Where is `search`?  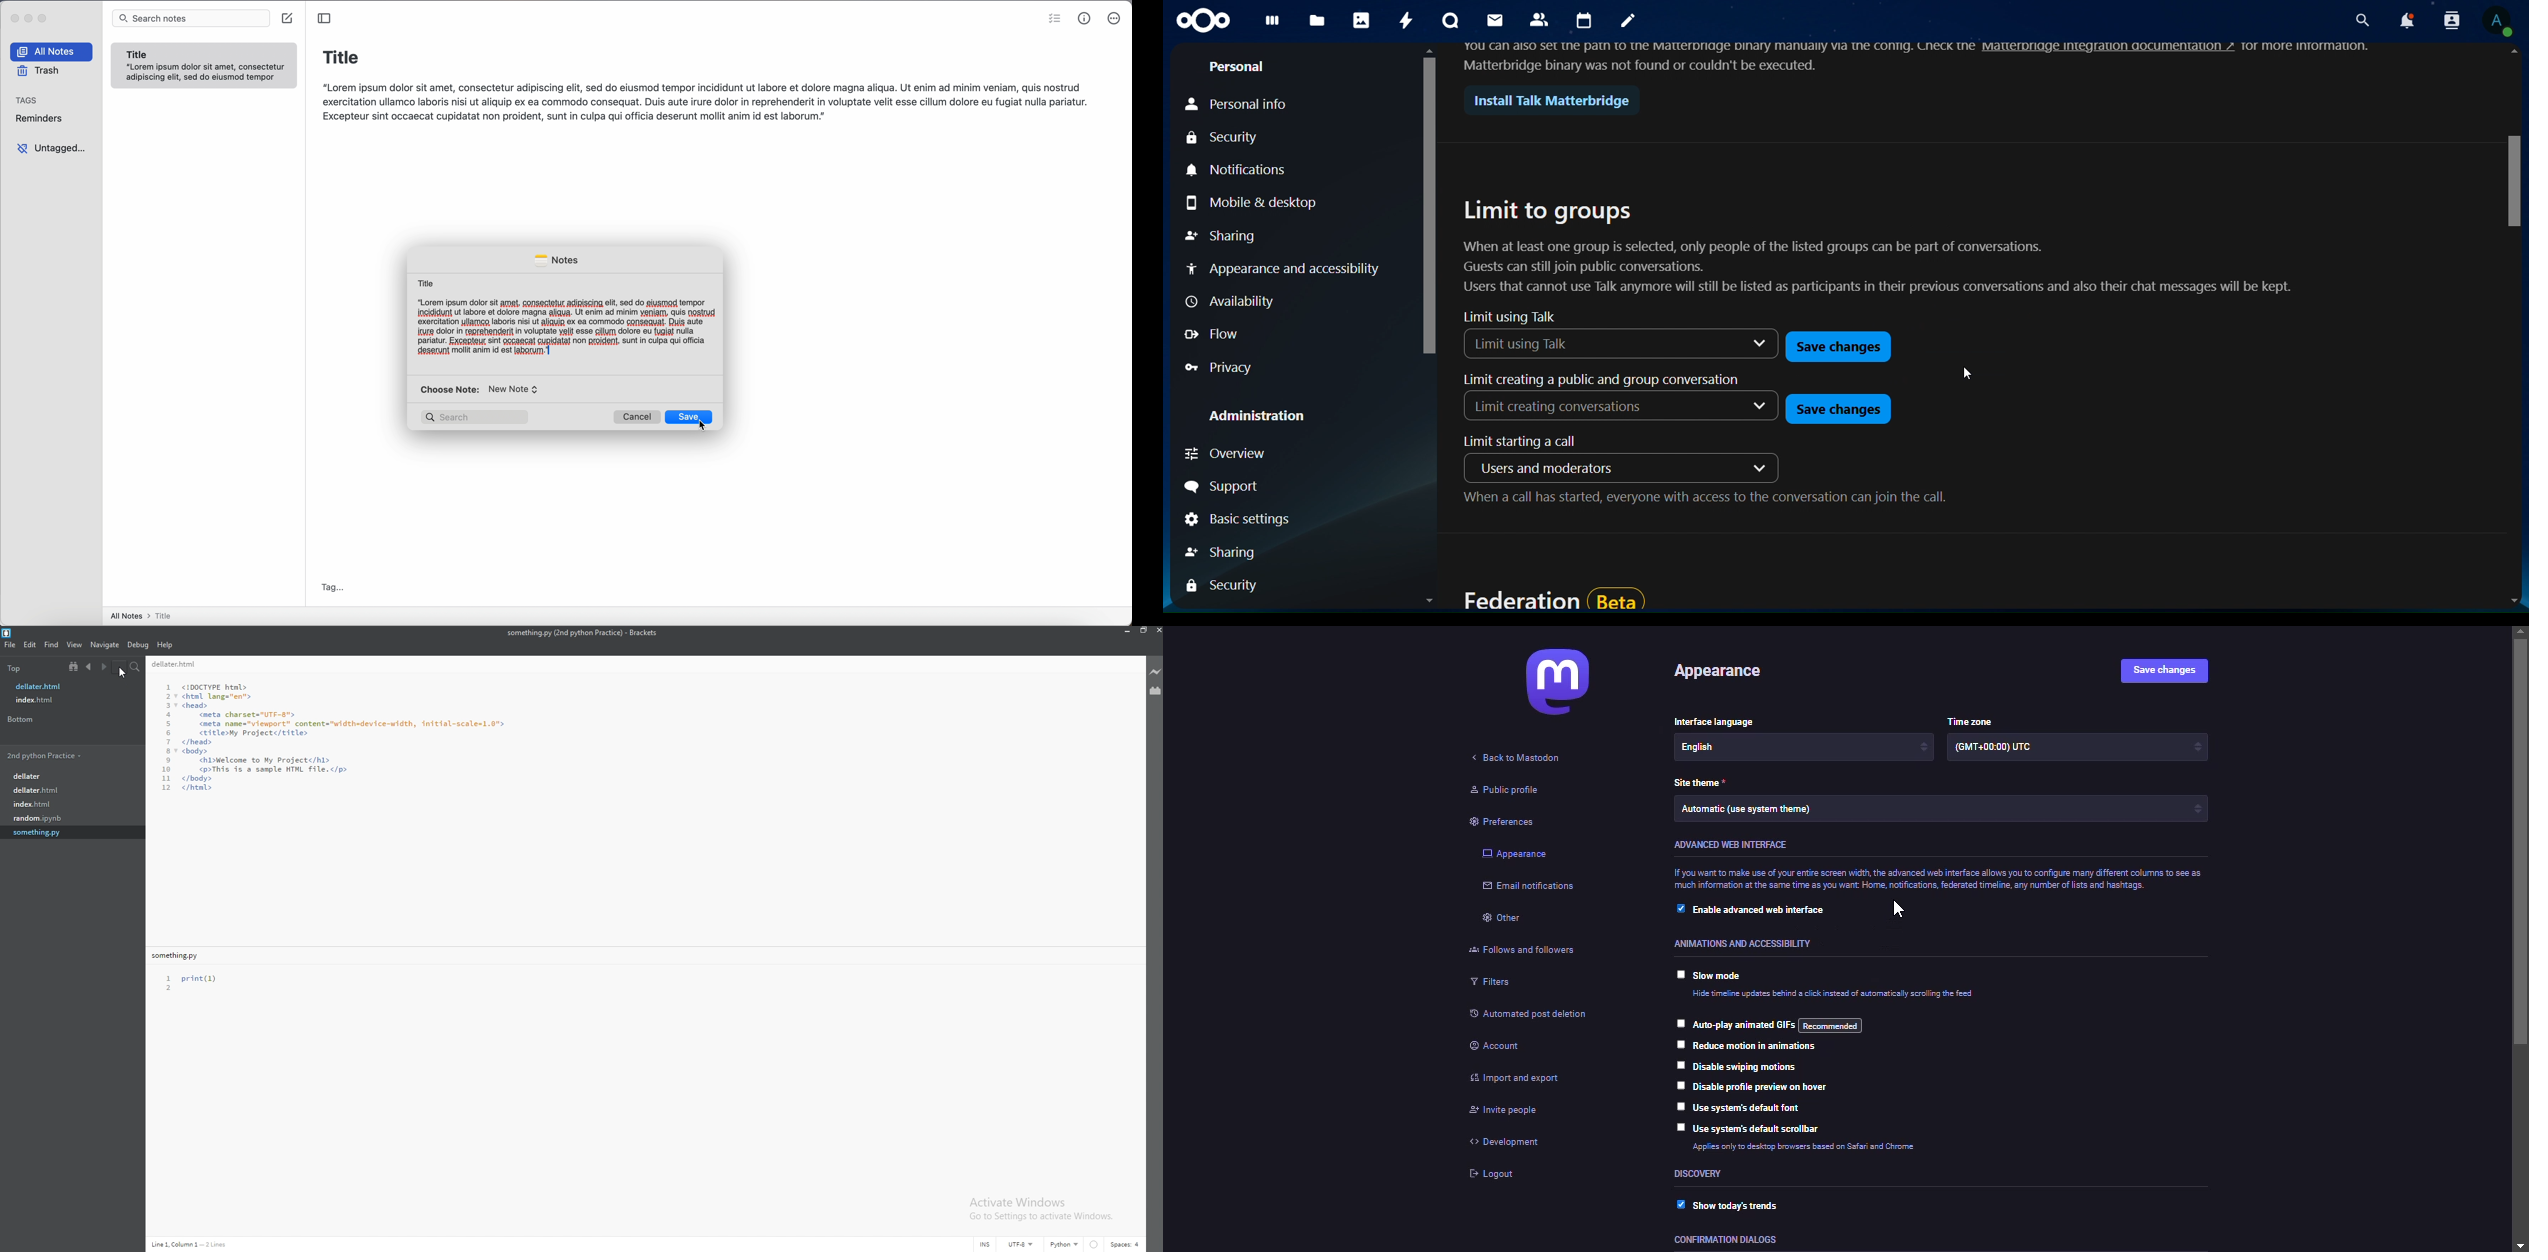 search is located at coordinates (135, 666).